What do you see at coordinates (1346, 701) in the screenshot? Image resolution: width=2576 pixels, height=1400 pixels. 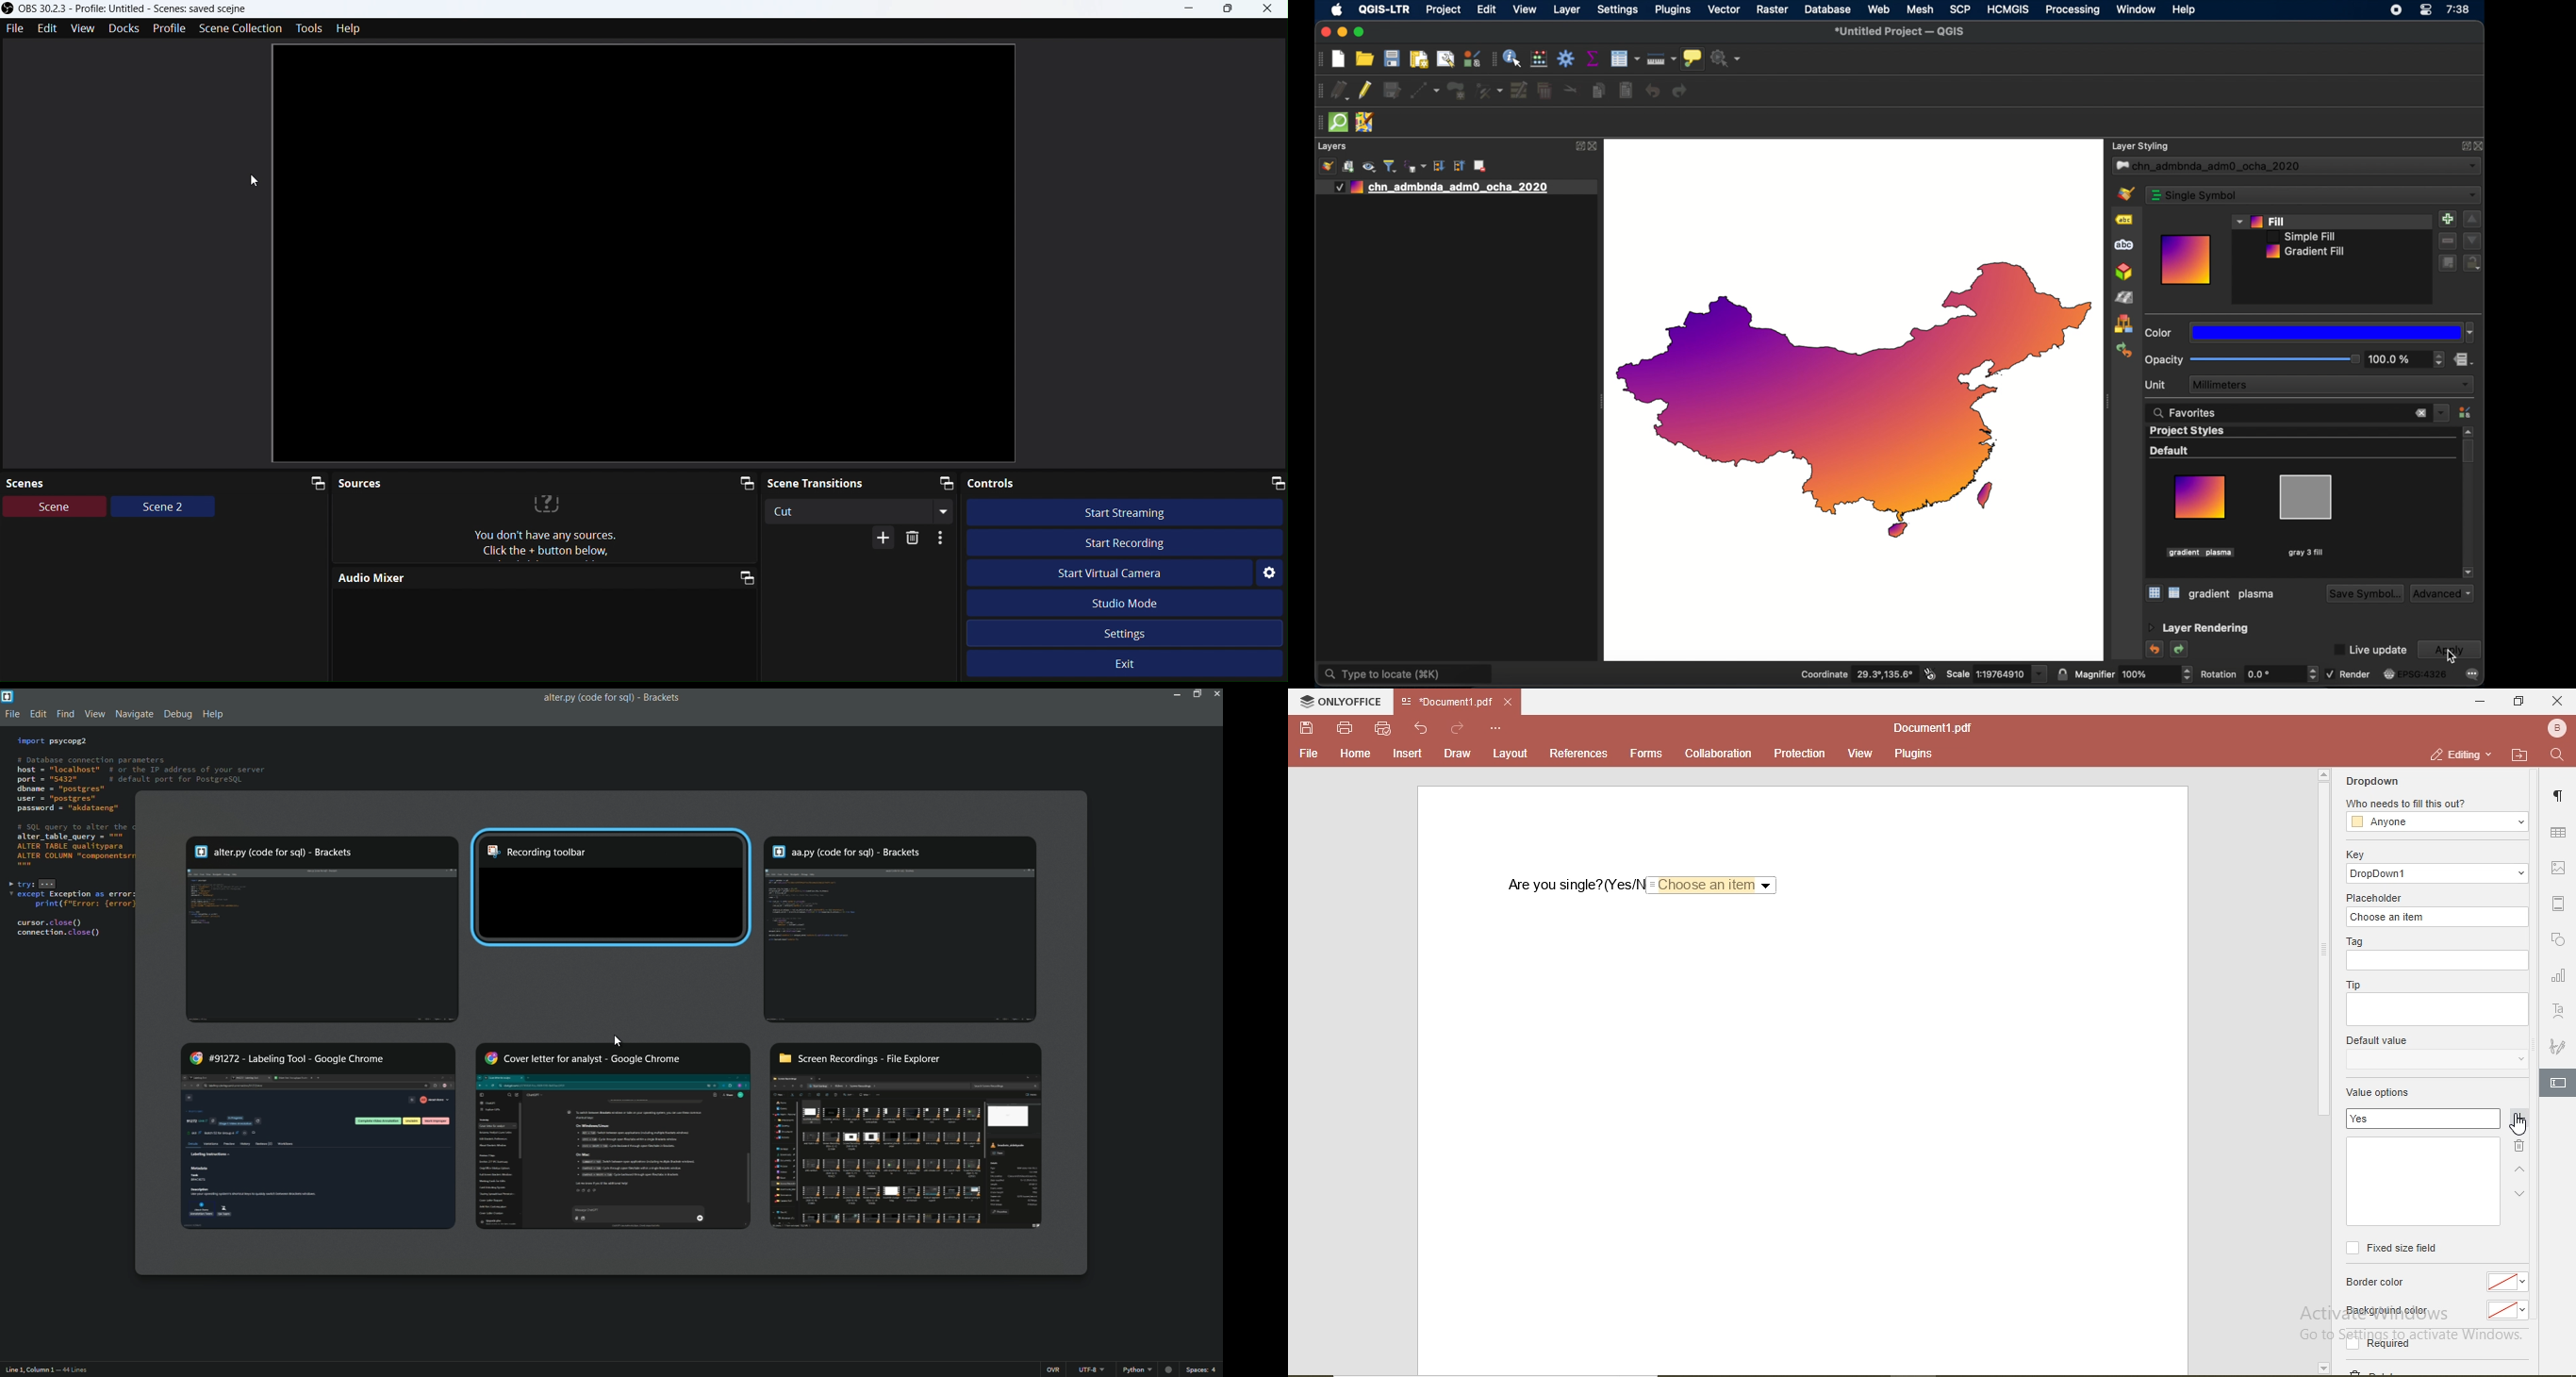 I see `onlyoffice` at bounding box center [1346, 701].